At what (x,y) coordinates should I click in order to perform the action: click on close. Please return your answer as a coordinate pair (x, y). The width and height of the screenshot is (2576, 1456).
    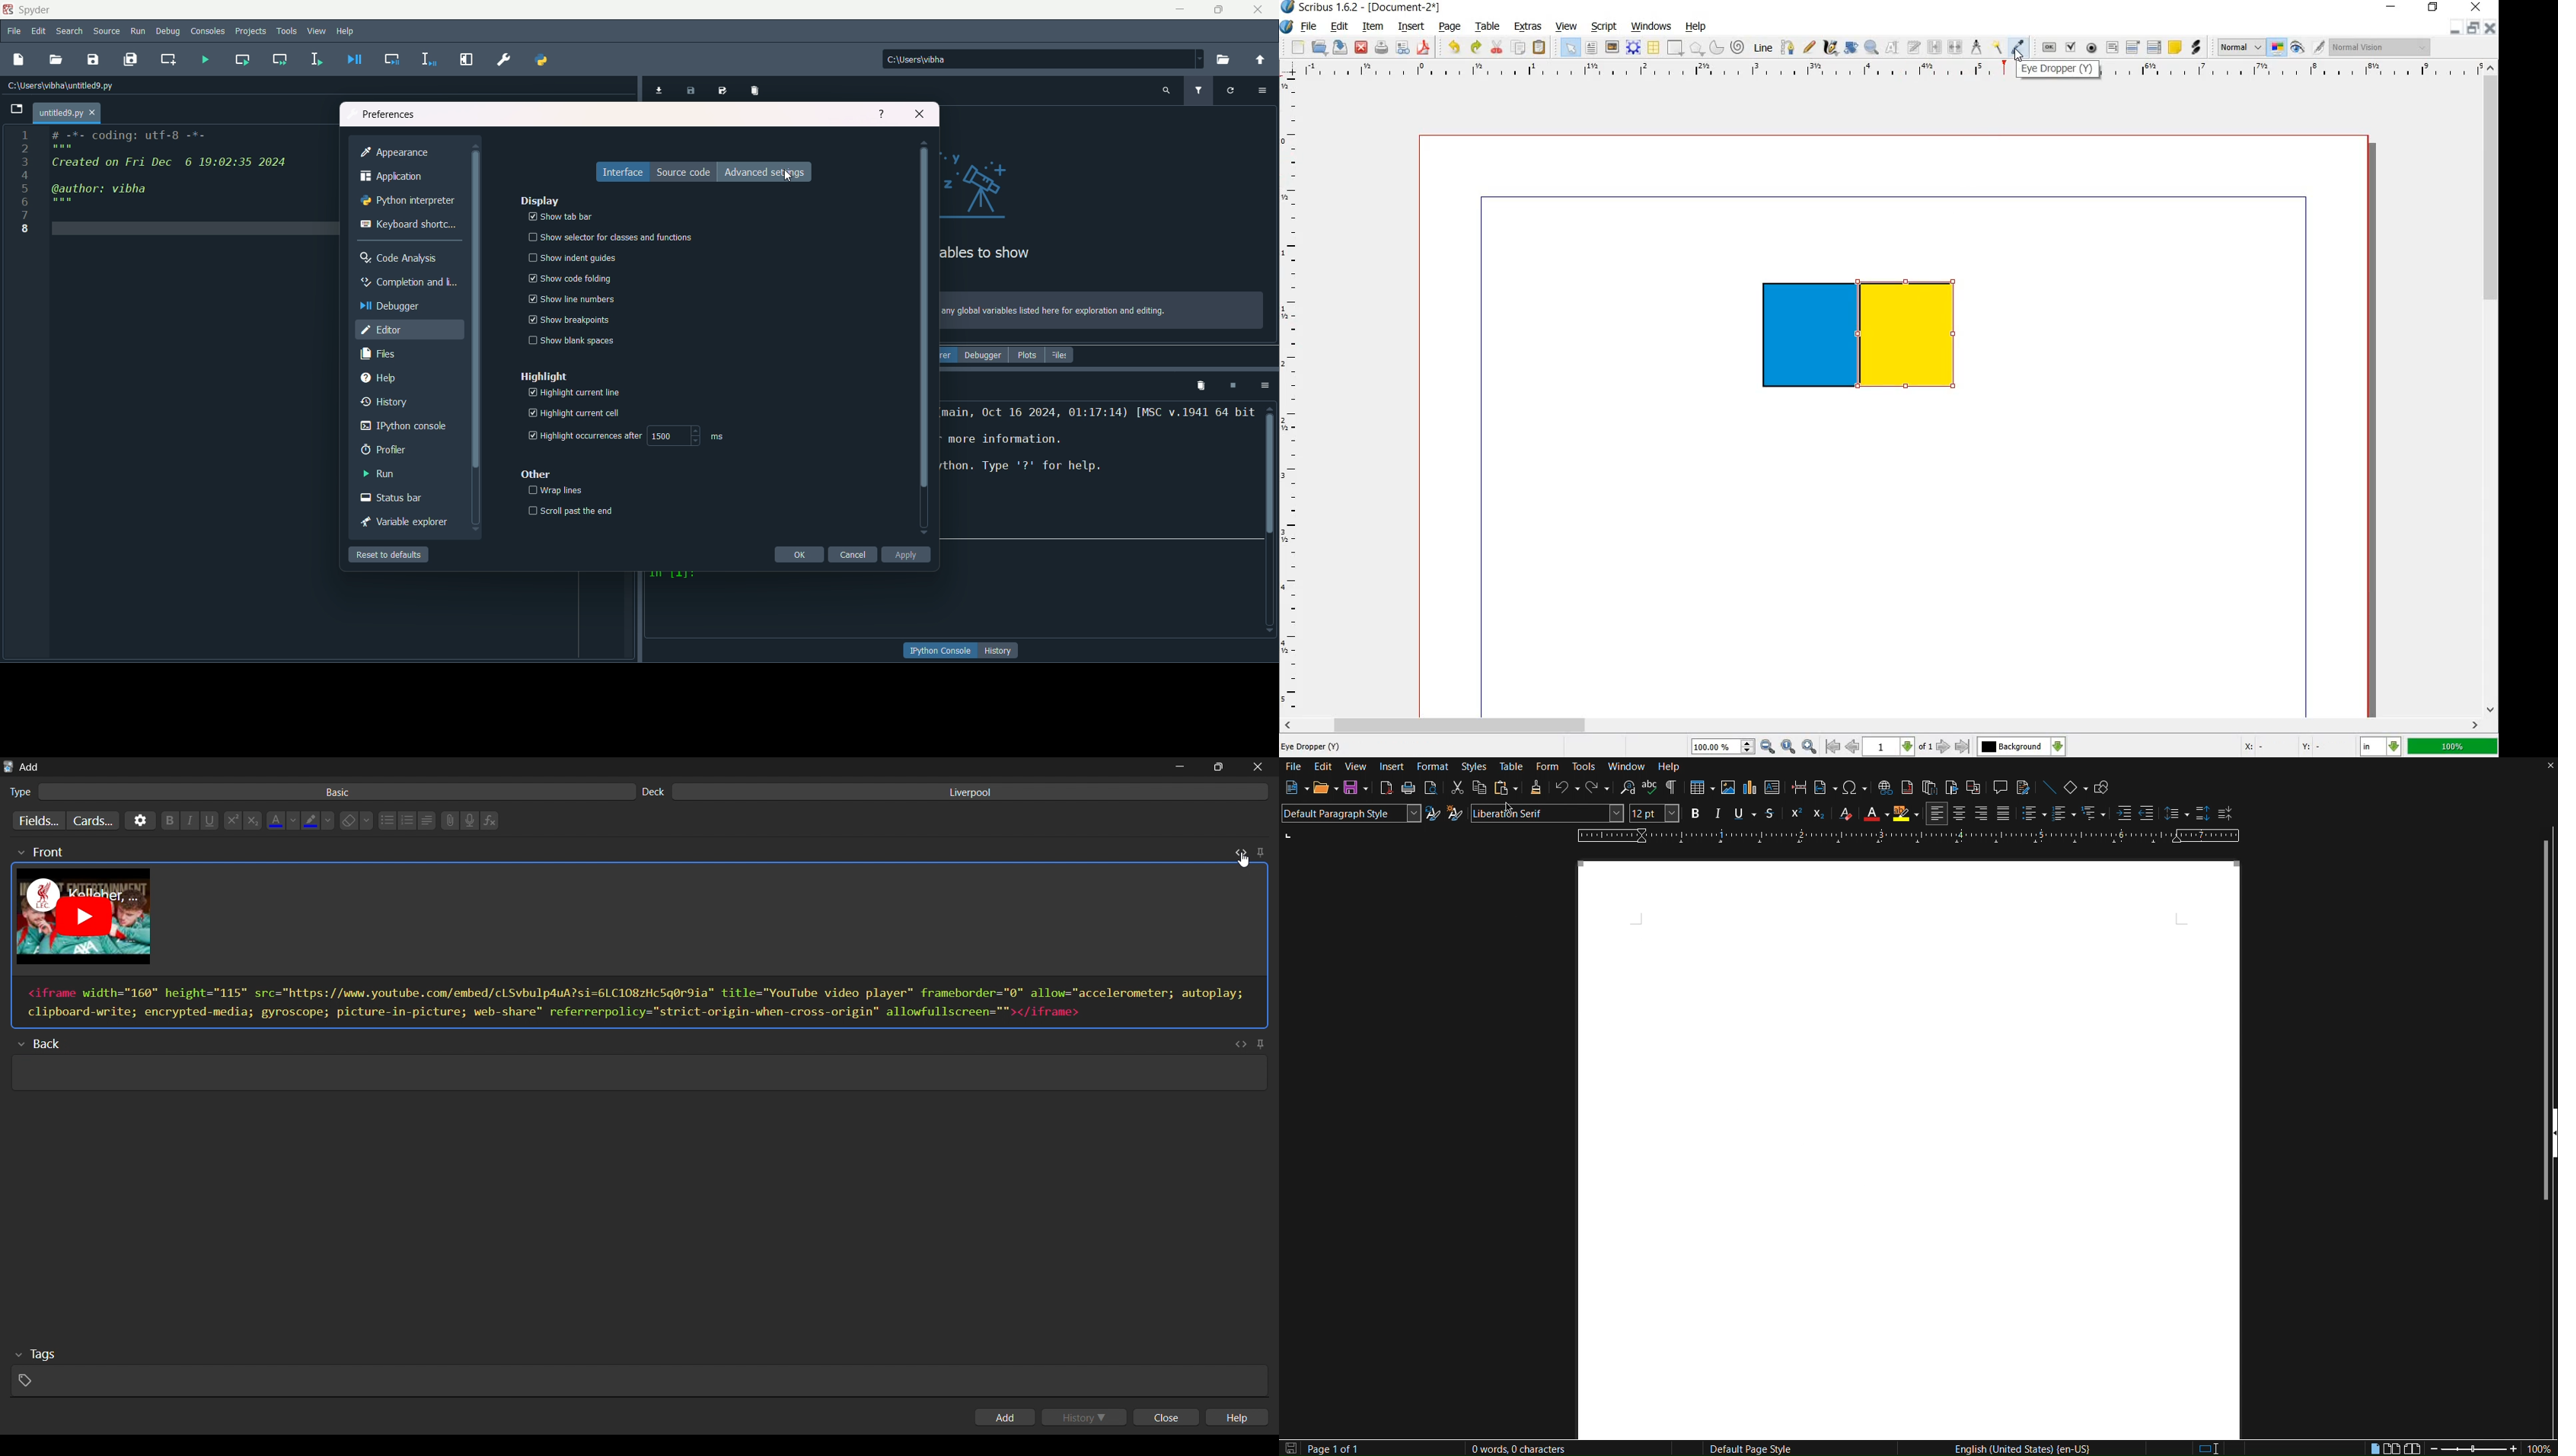
    Looking at the image, I should click on (1170, 1419).